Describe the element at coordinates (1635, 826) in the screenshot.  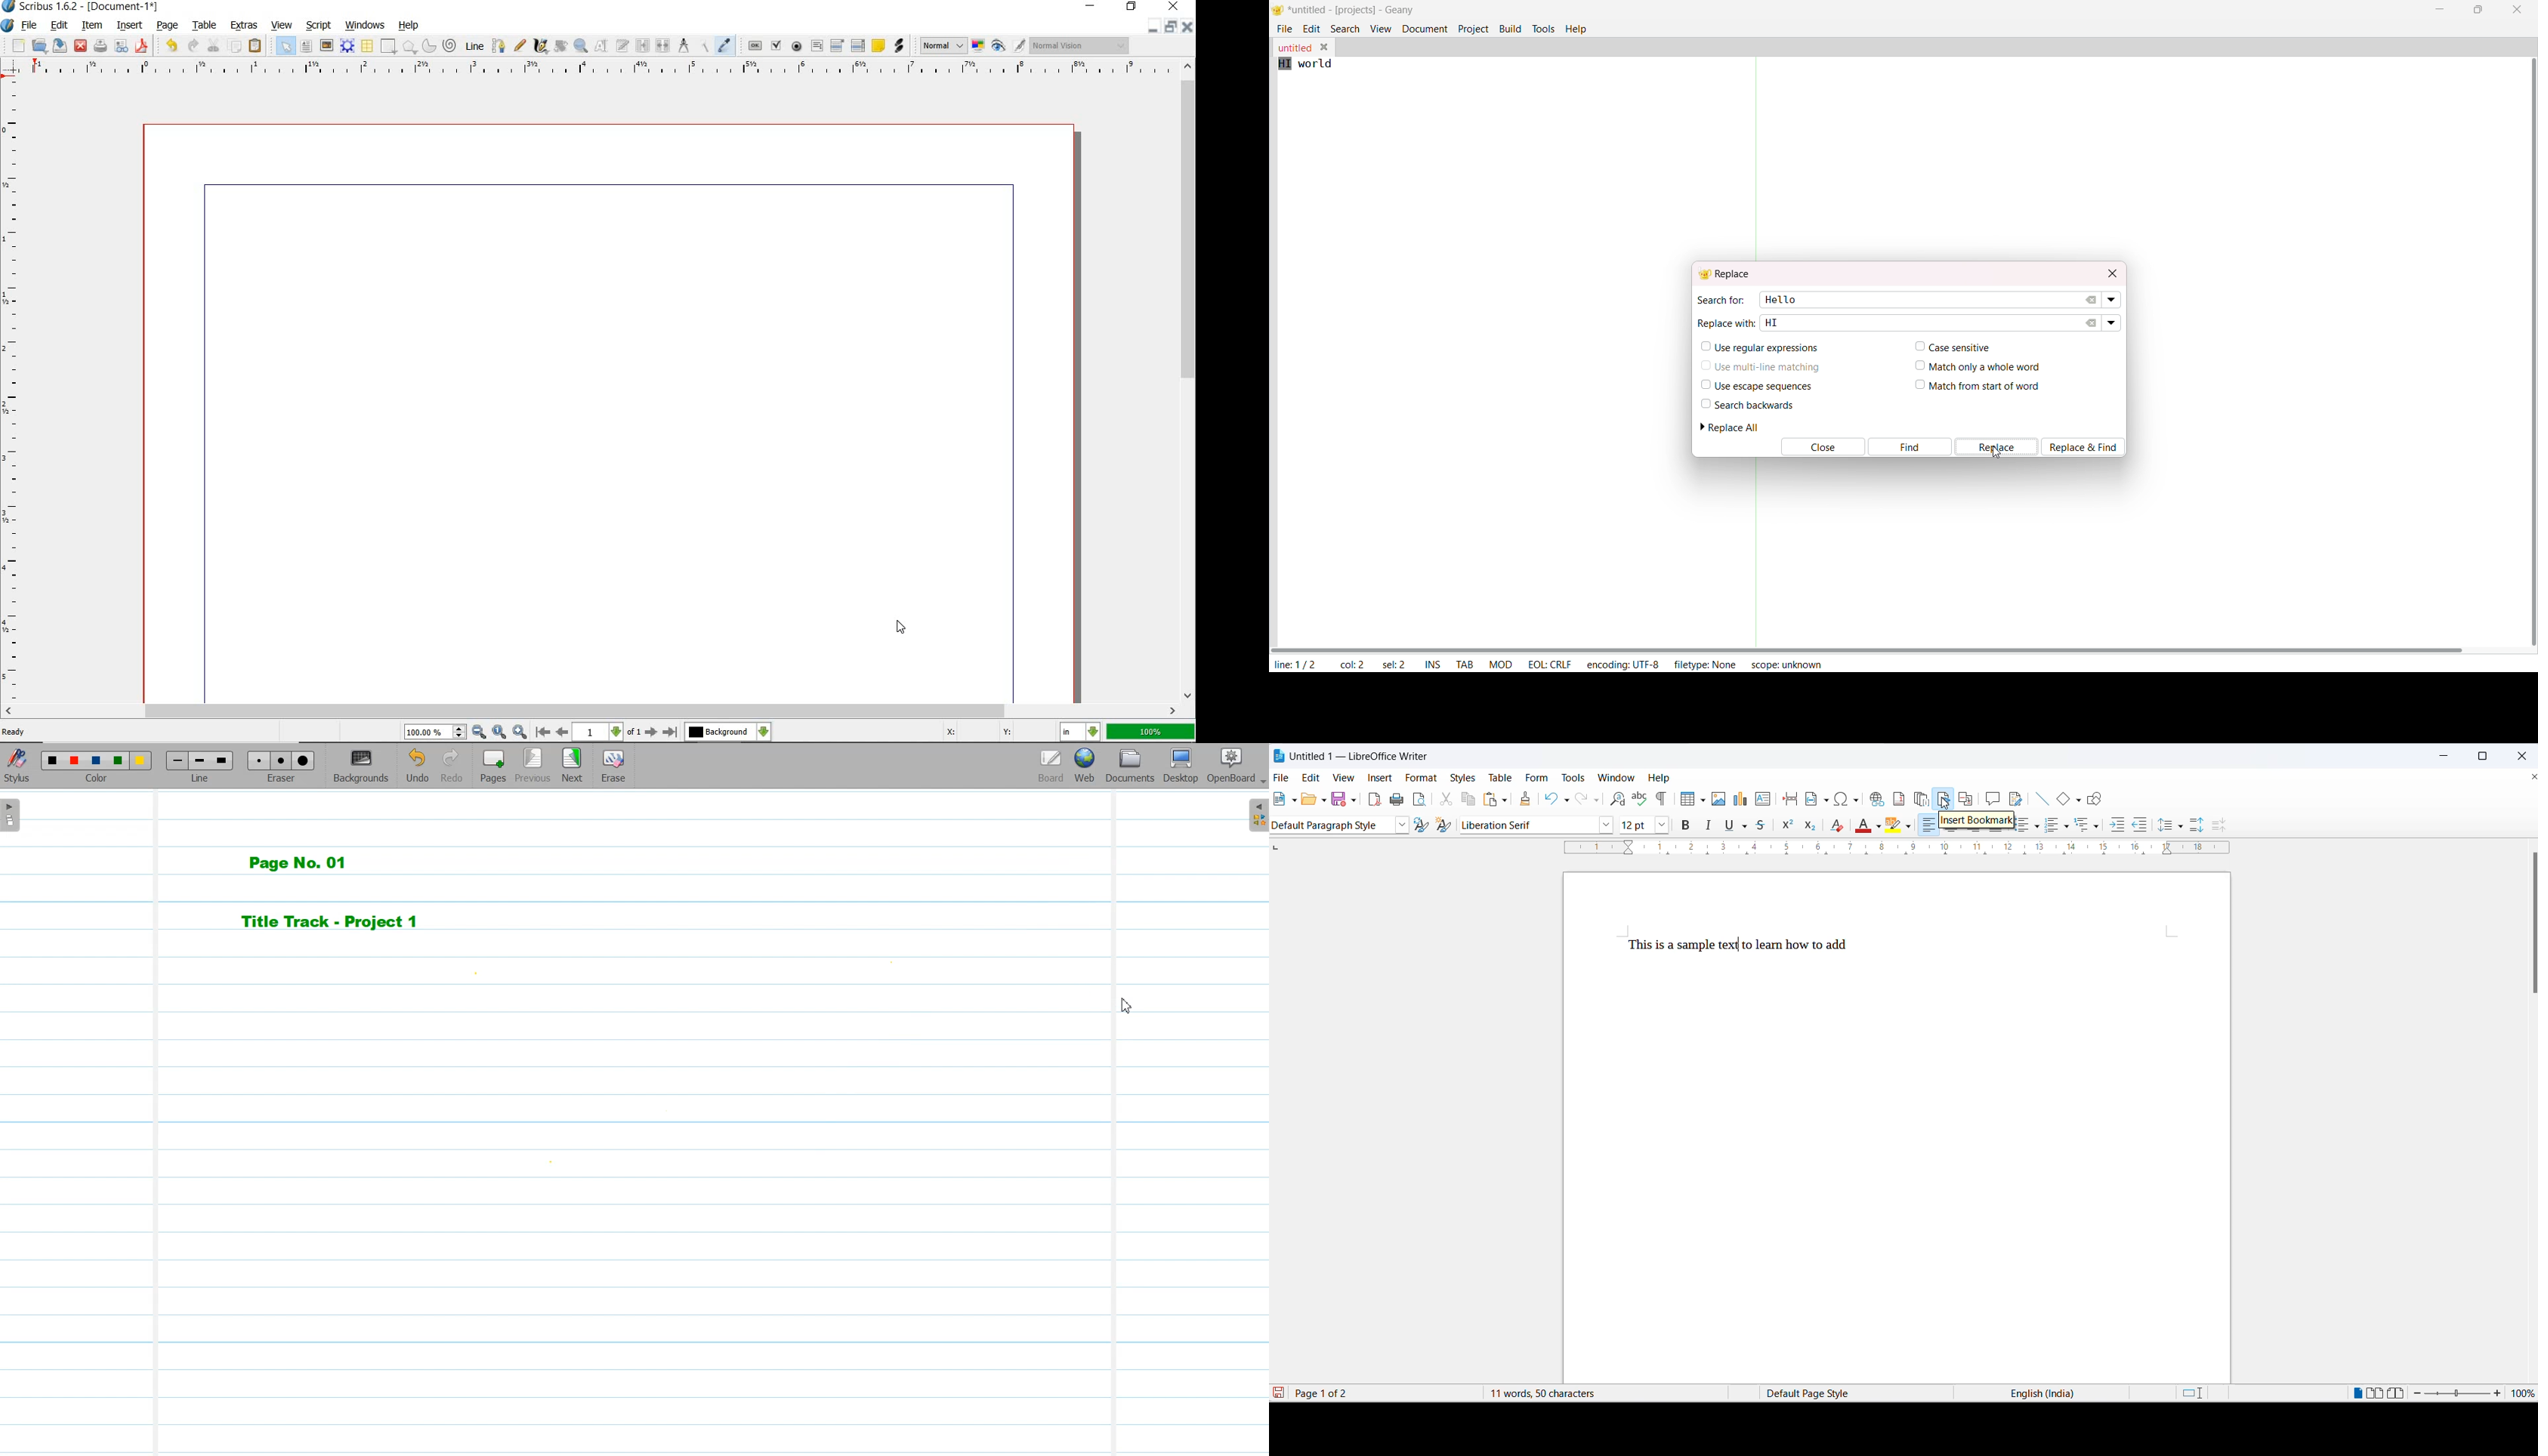
I see `font size` at that location.